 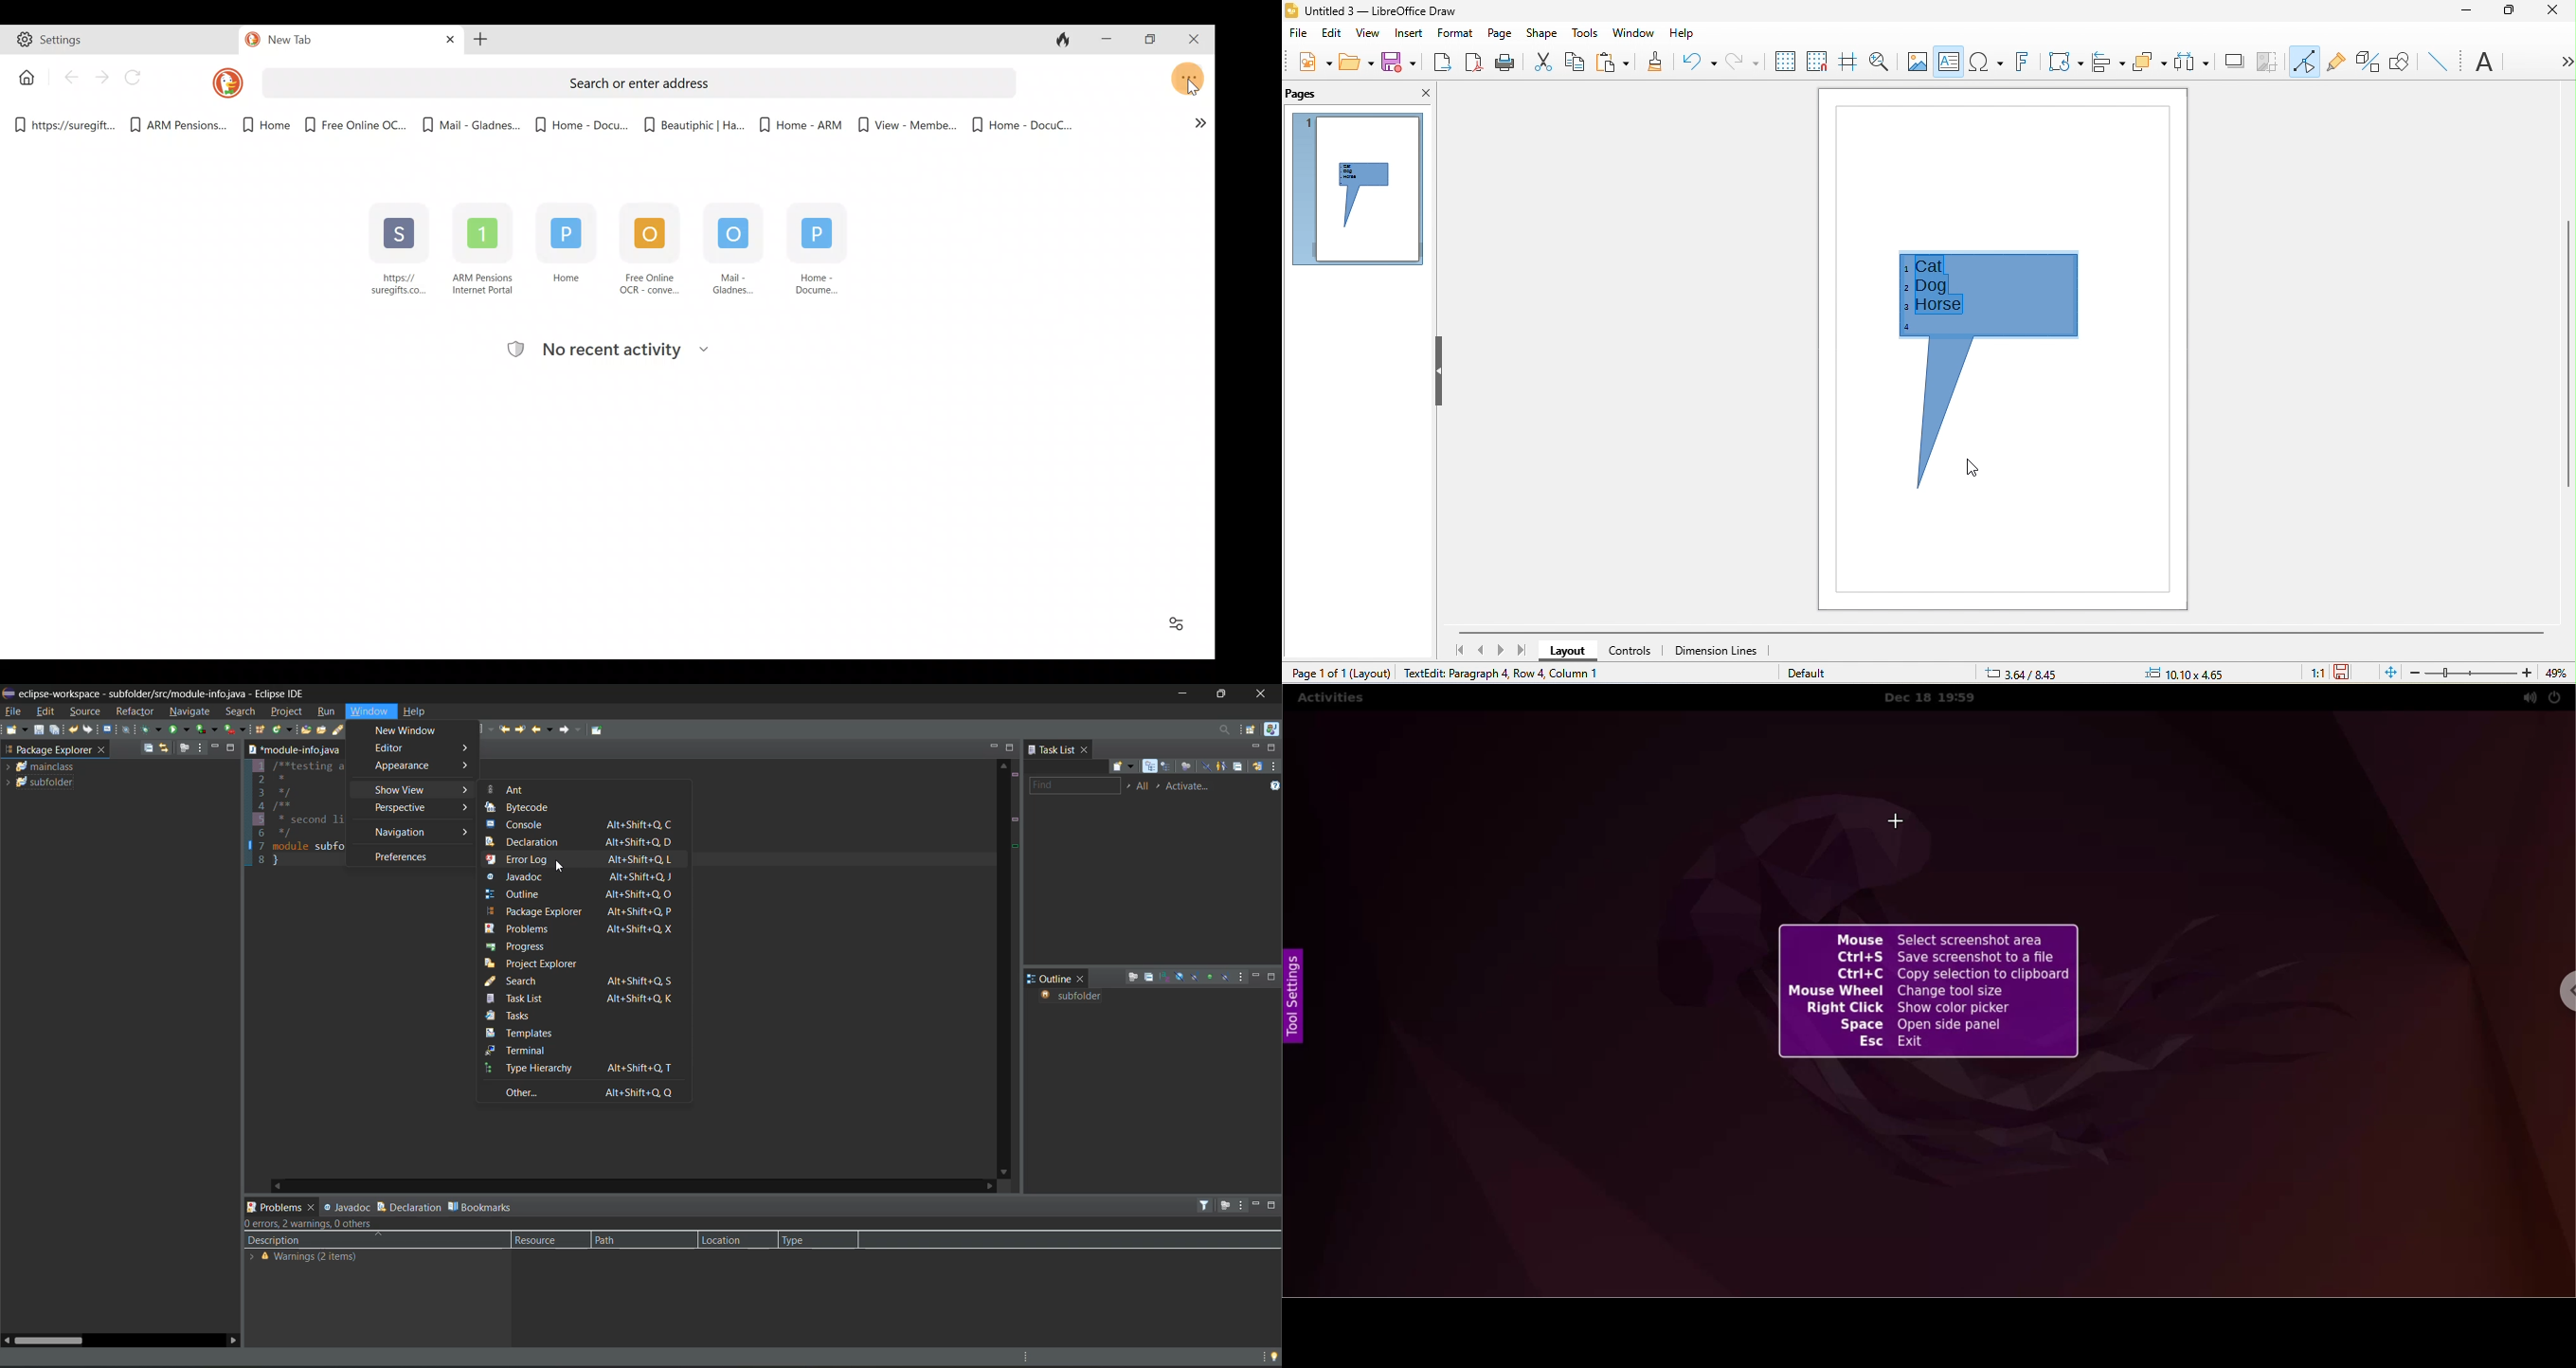 I want to click on insert, so click(x=1405, y=33).